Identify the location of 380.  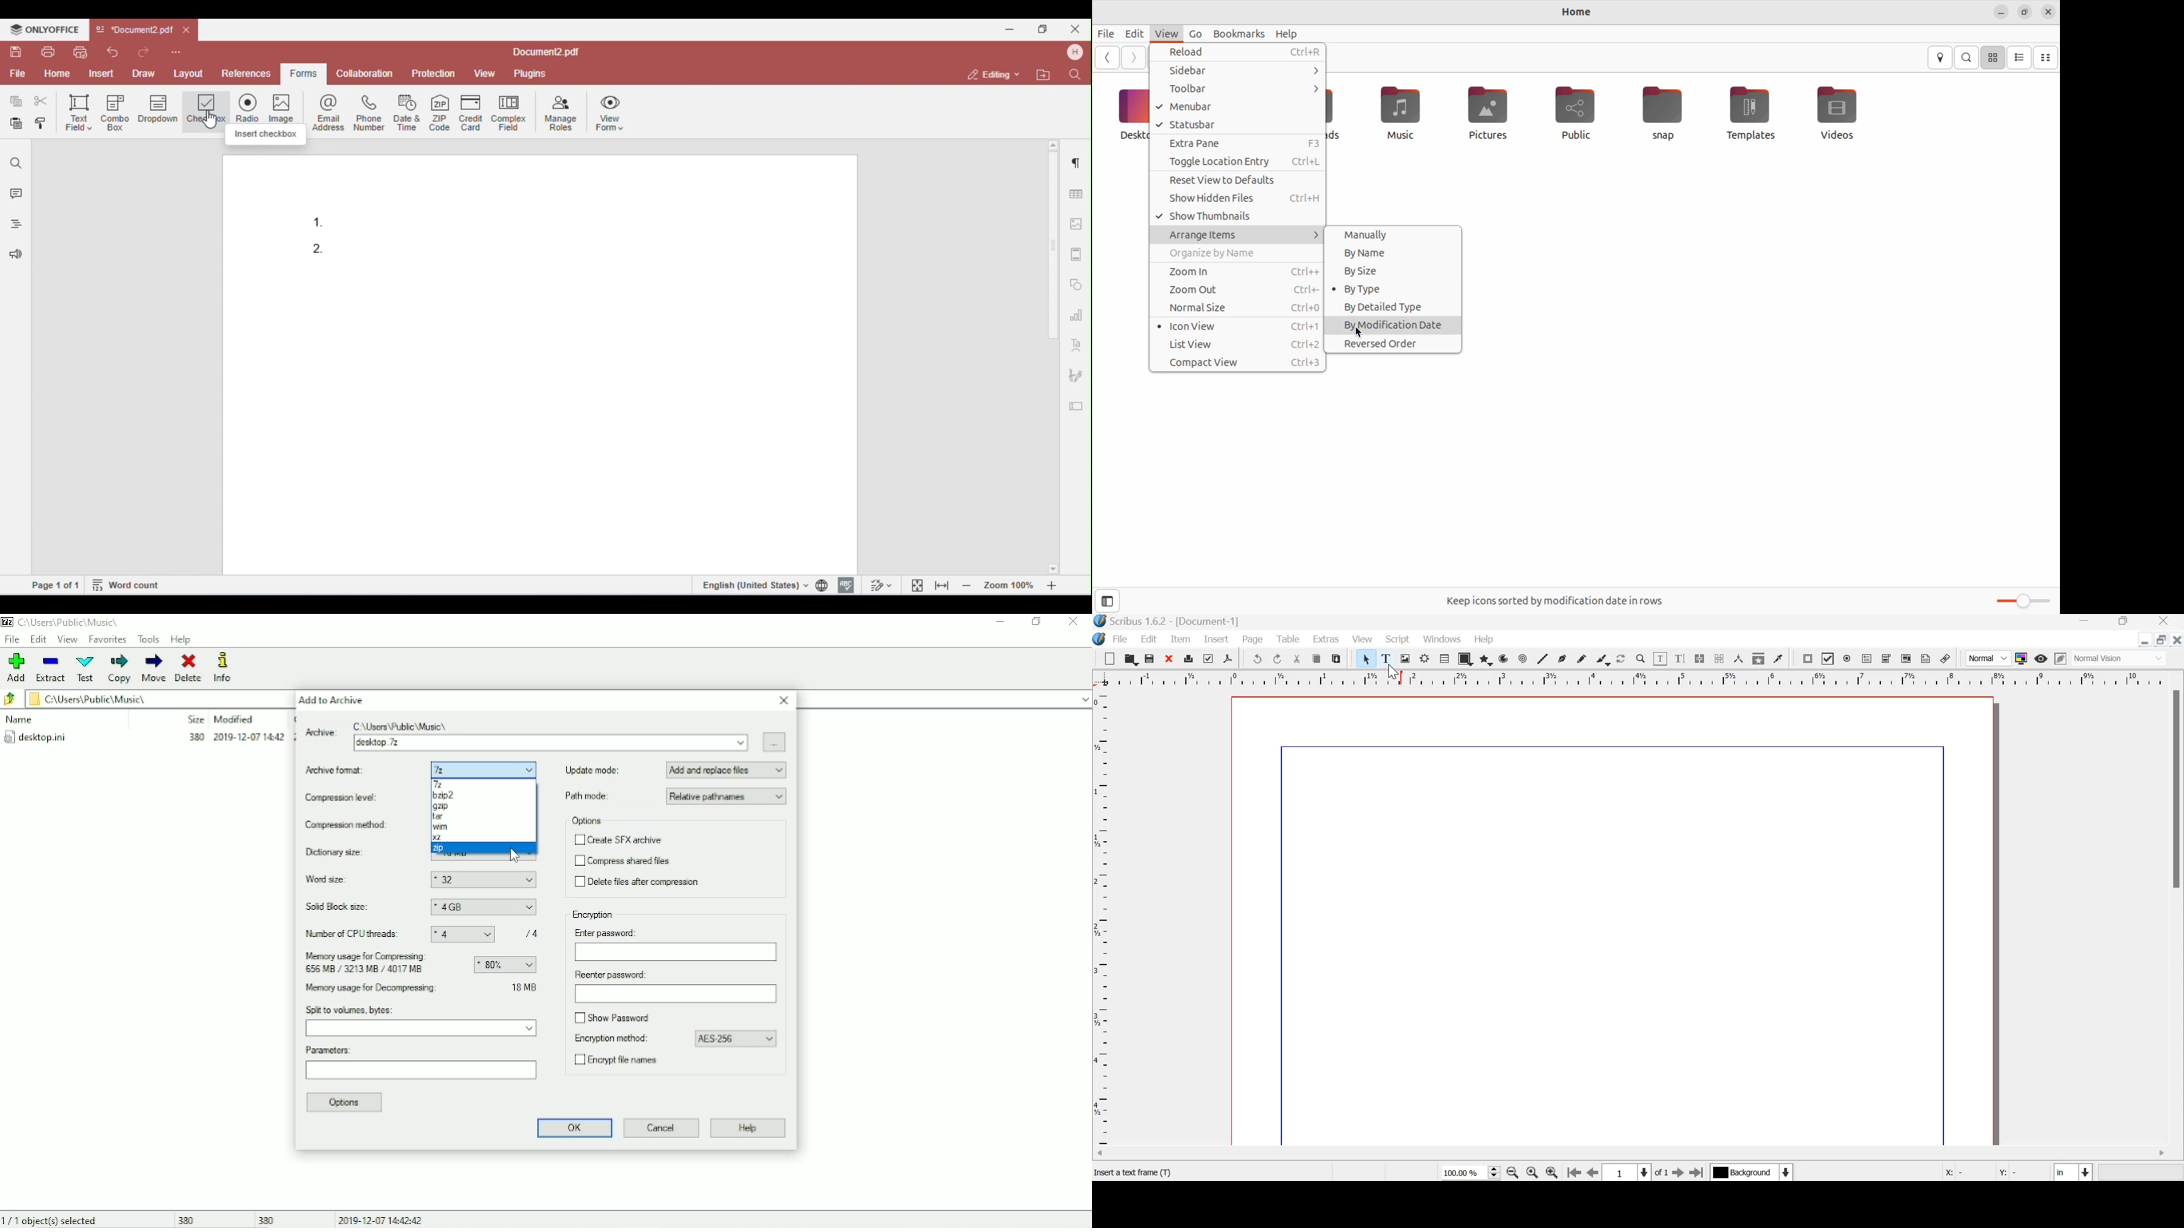
(267, 1219).